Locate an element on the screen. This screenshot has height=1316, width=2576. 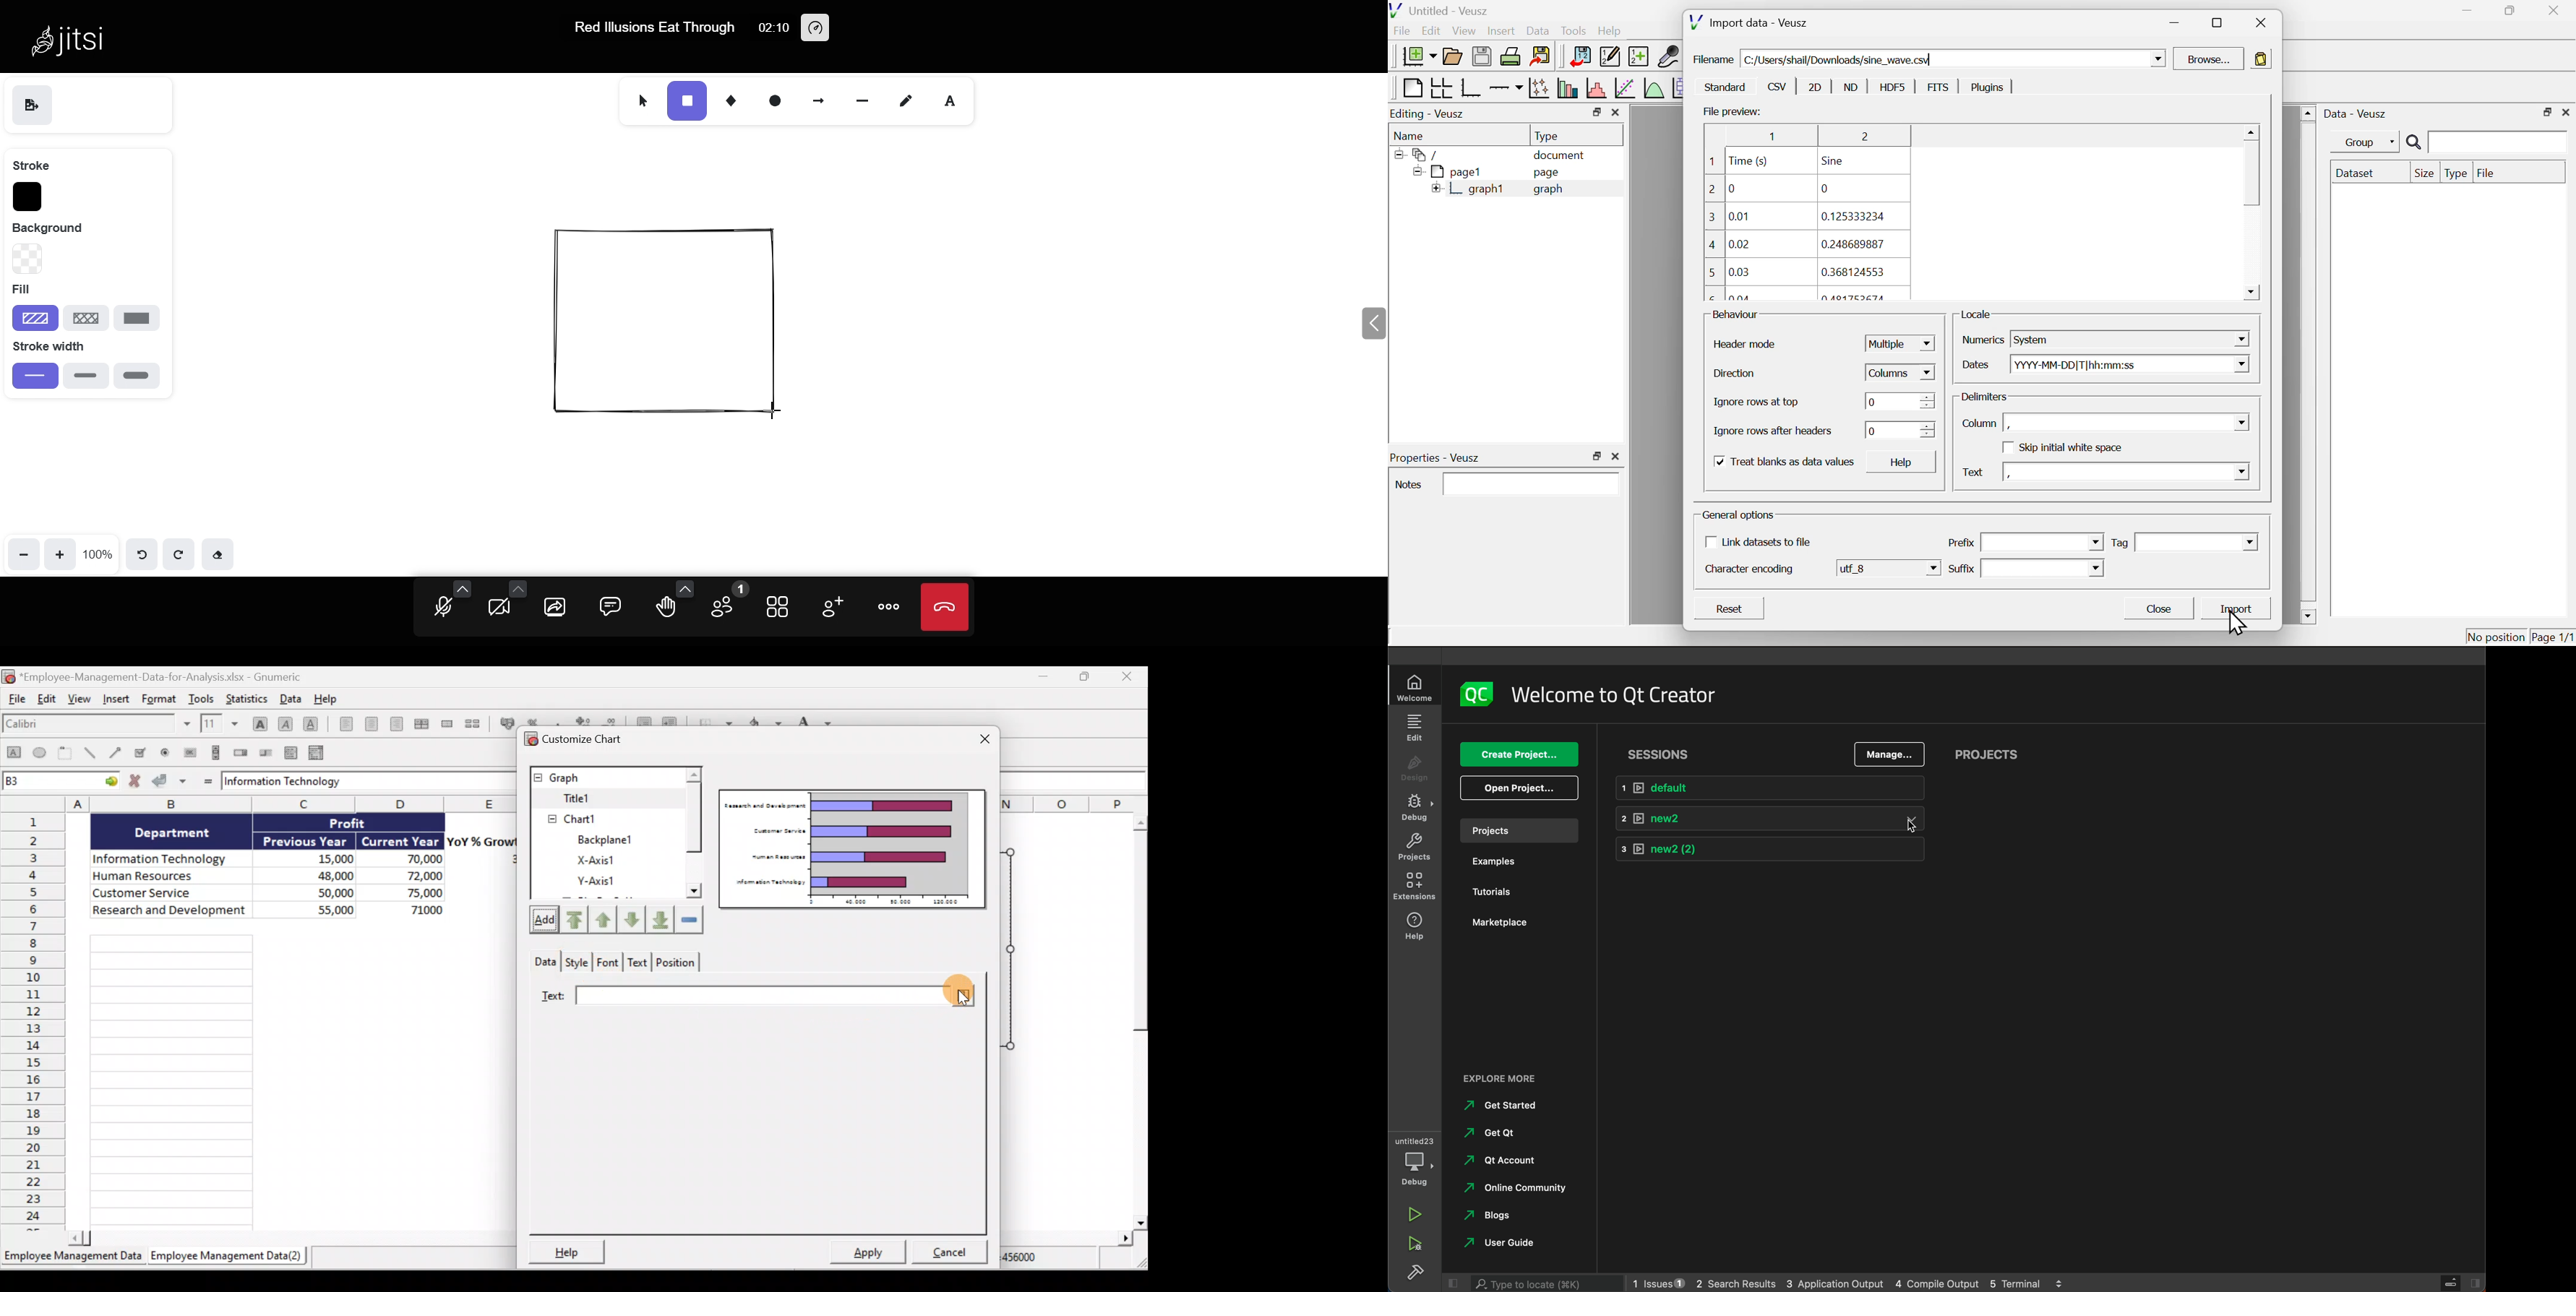
Research and Development is located at coordinates (169, 913).